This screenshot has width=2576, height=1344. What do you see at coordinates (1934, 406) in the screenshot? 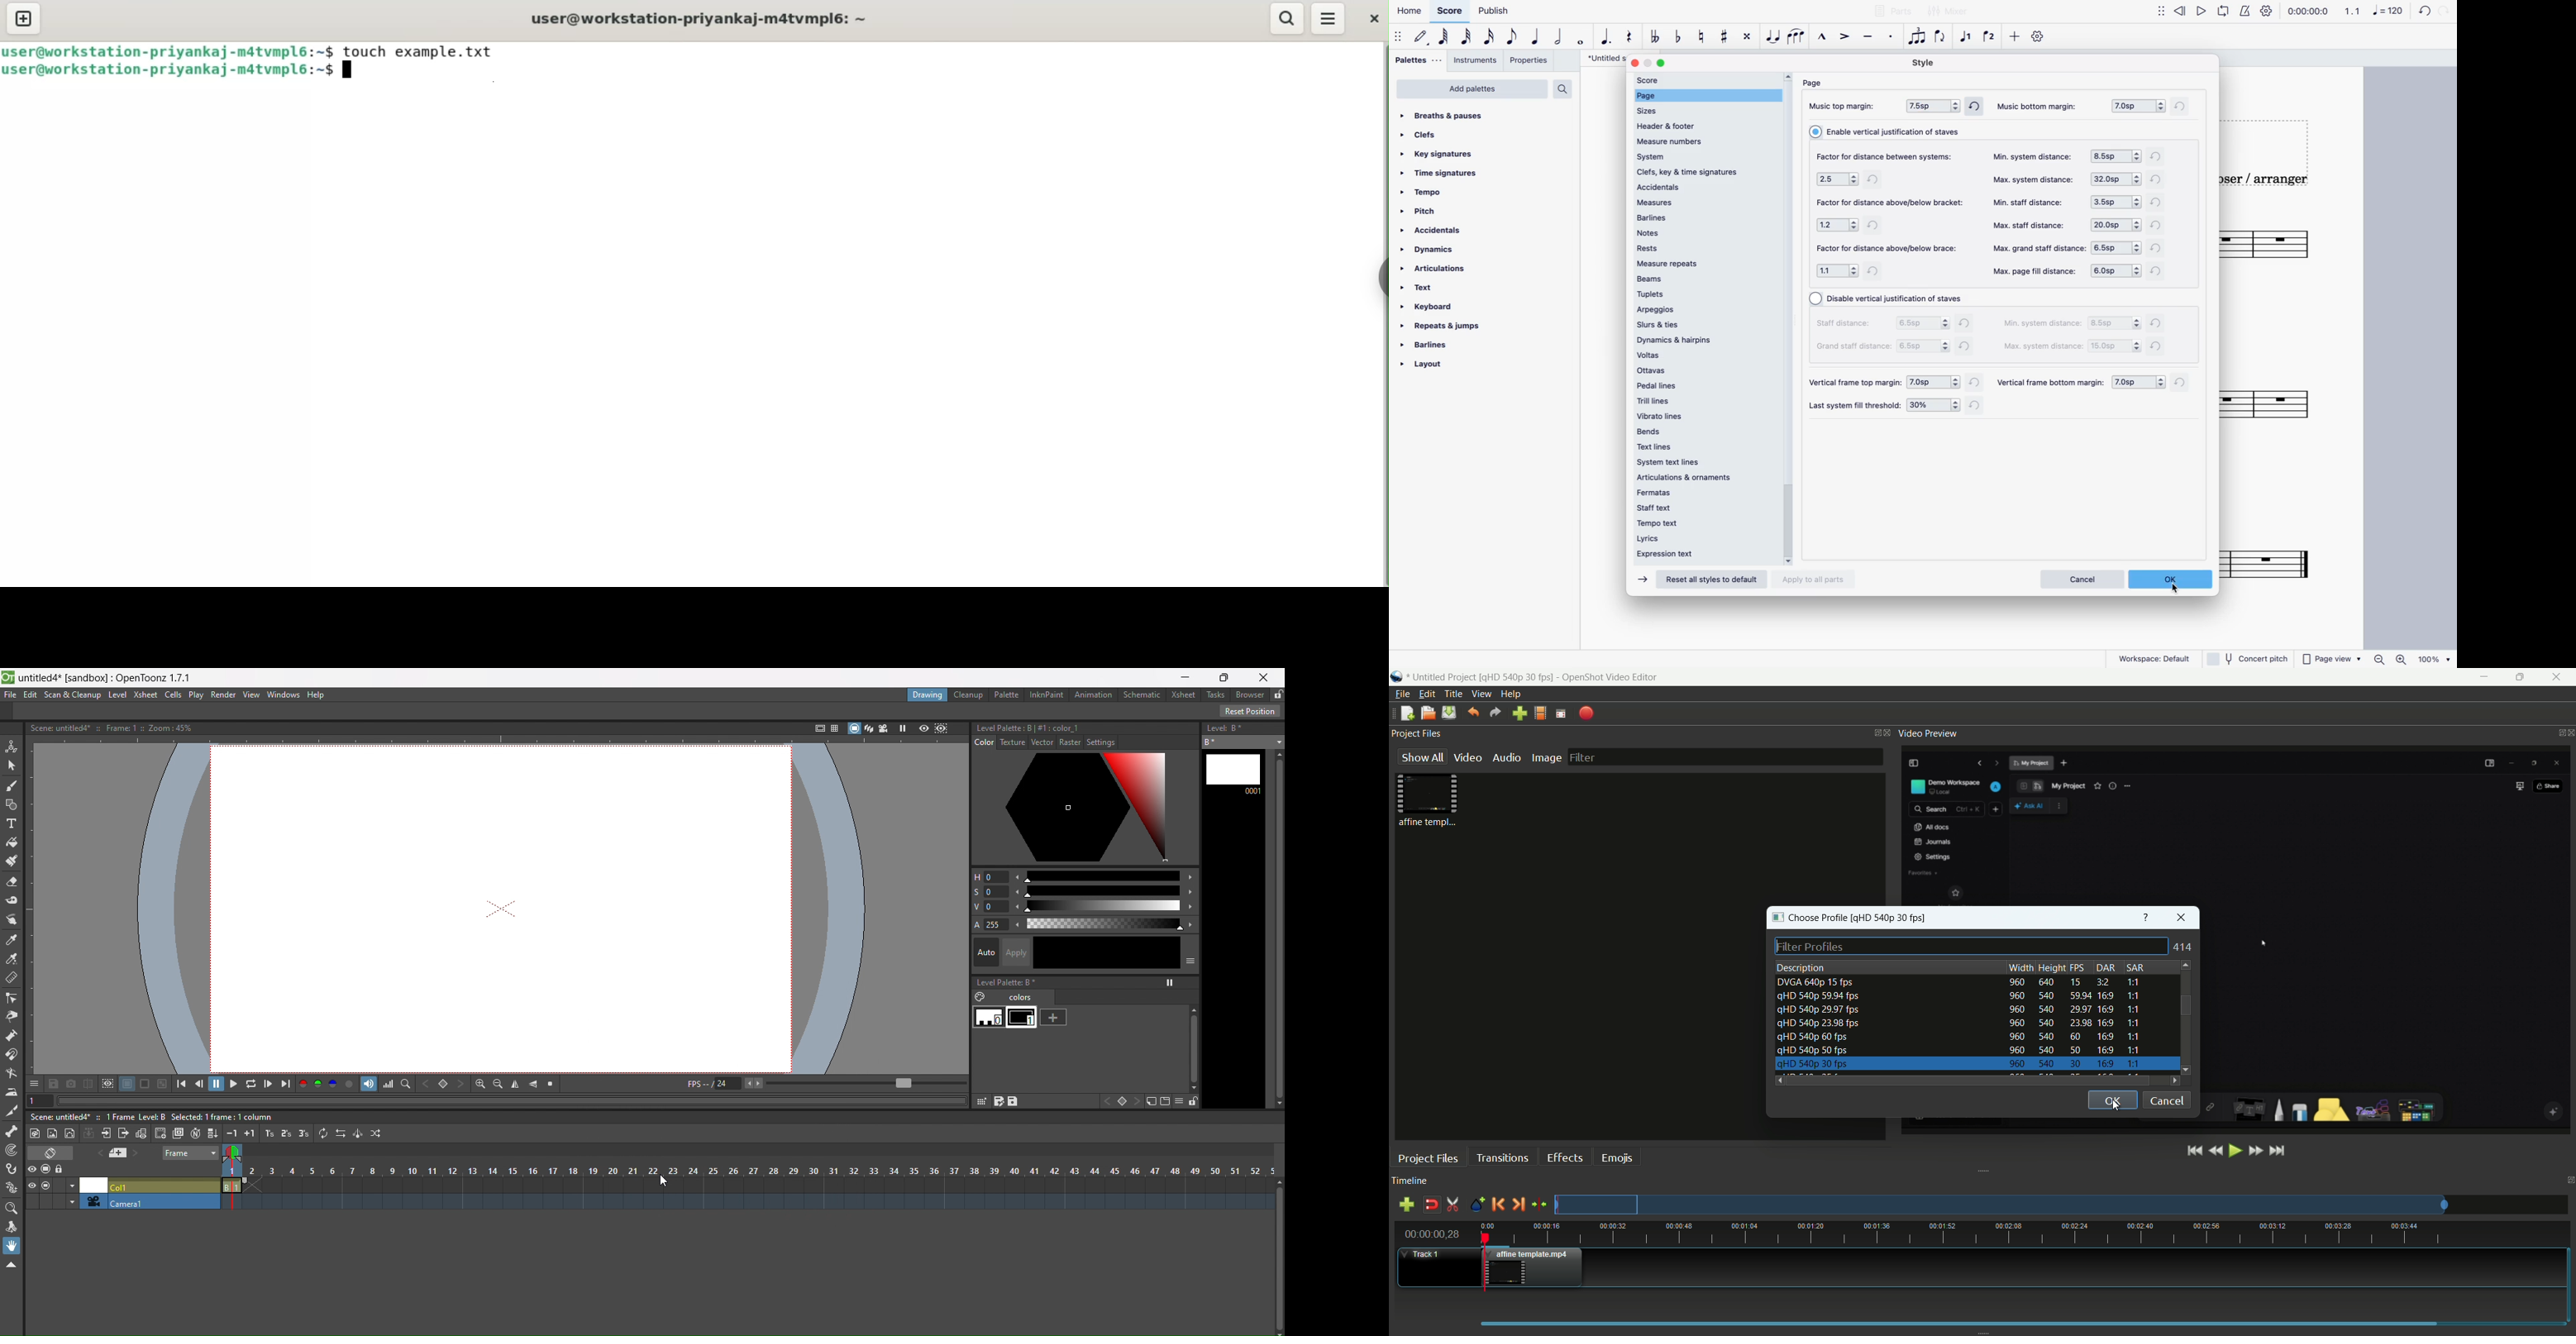
I see `options` at bounding box center [1934, 406].